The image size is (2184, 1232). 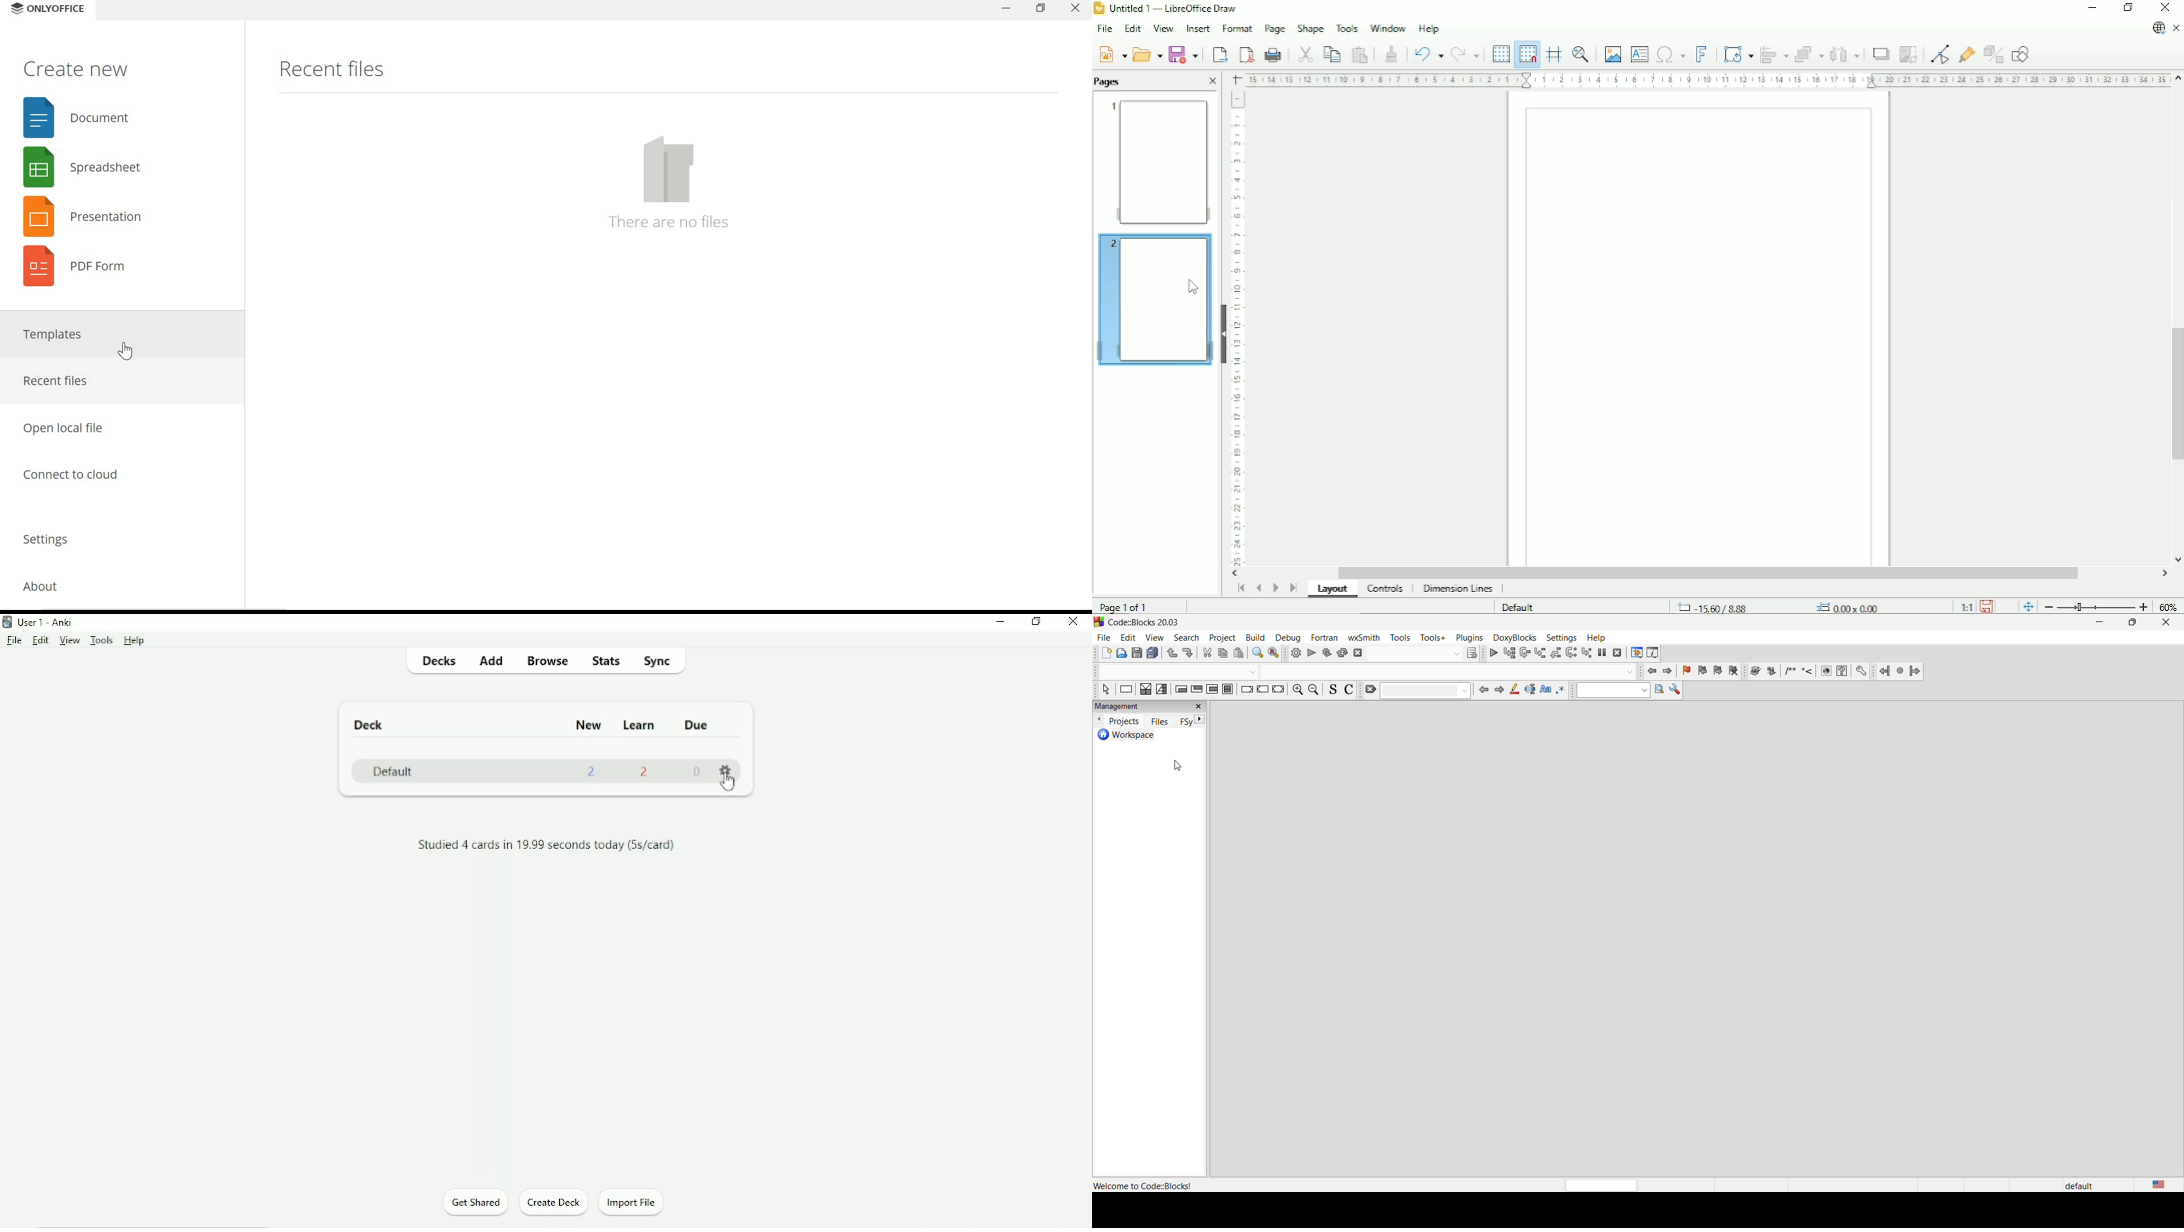 What do you see at coordinates (1967, 54) in the screenshot?
I see `Show gluepoint functions` at bounding box center [1967, 54].